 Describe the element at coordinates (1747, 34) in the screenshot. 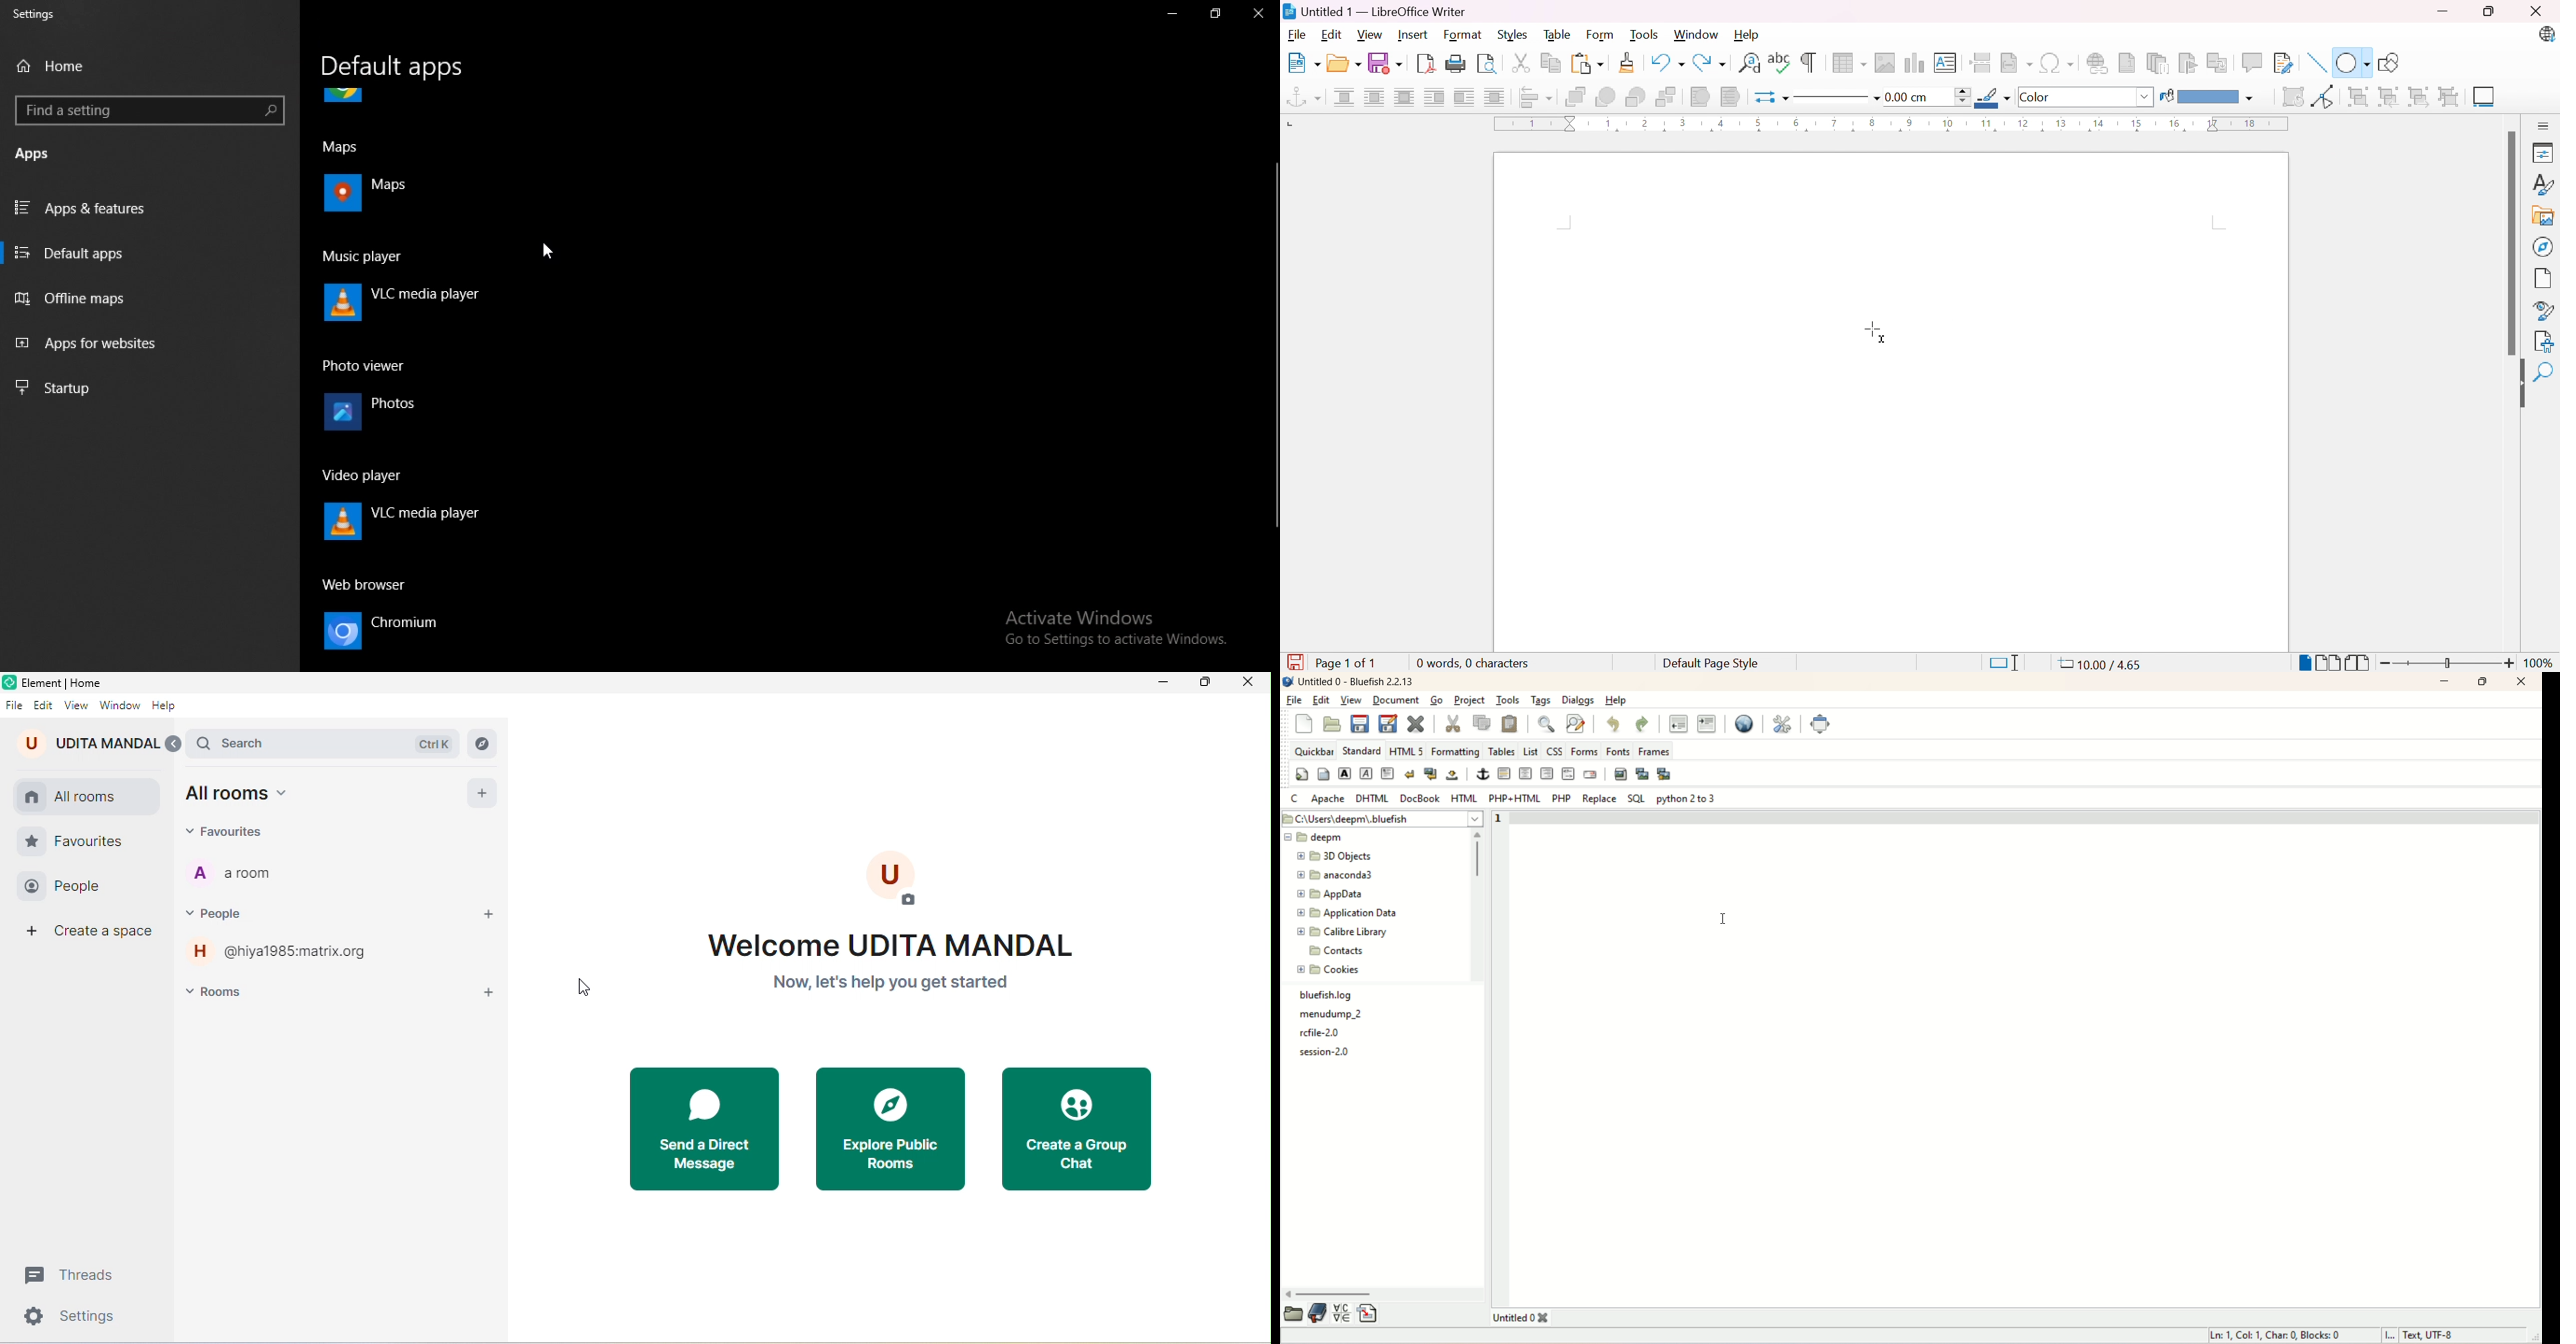

I see `Help` at that location.